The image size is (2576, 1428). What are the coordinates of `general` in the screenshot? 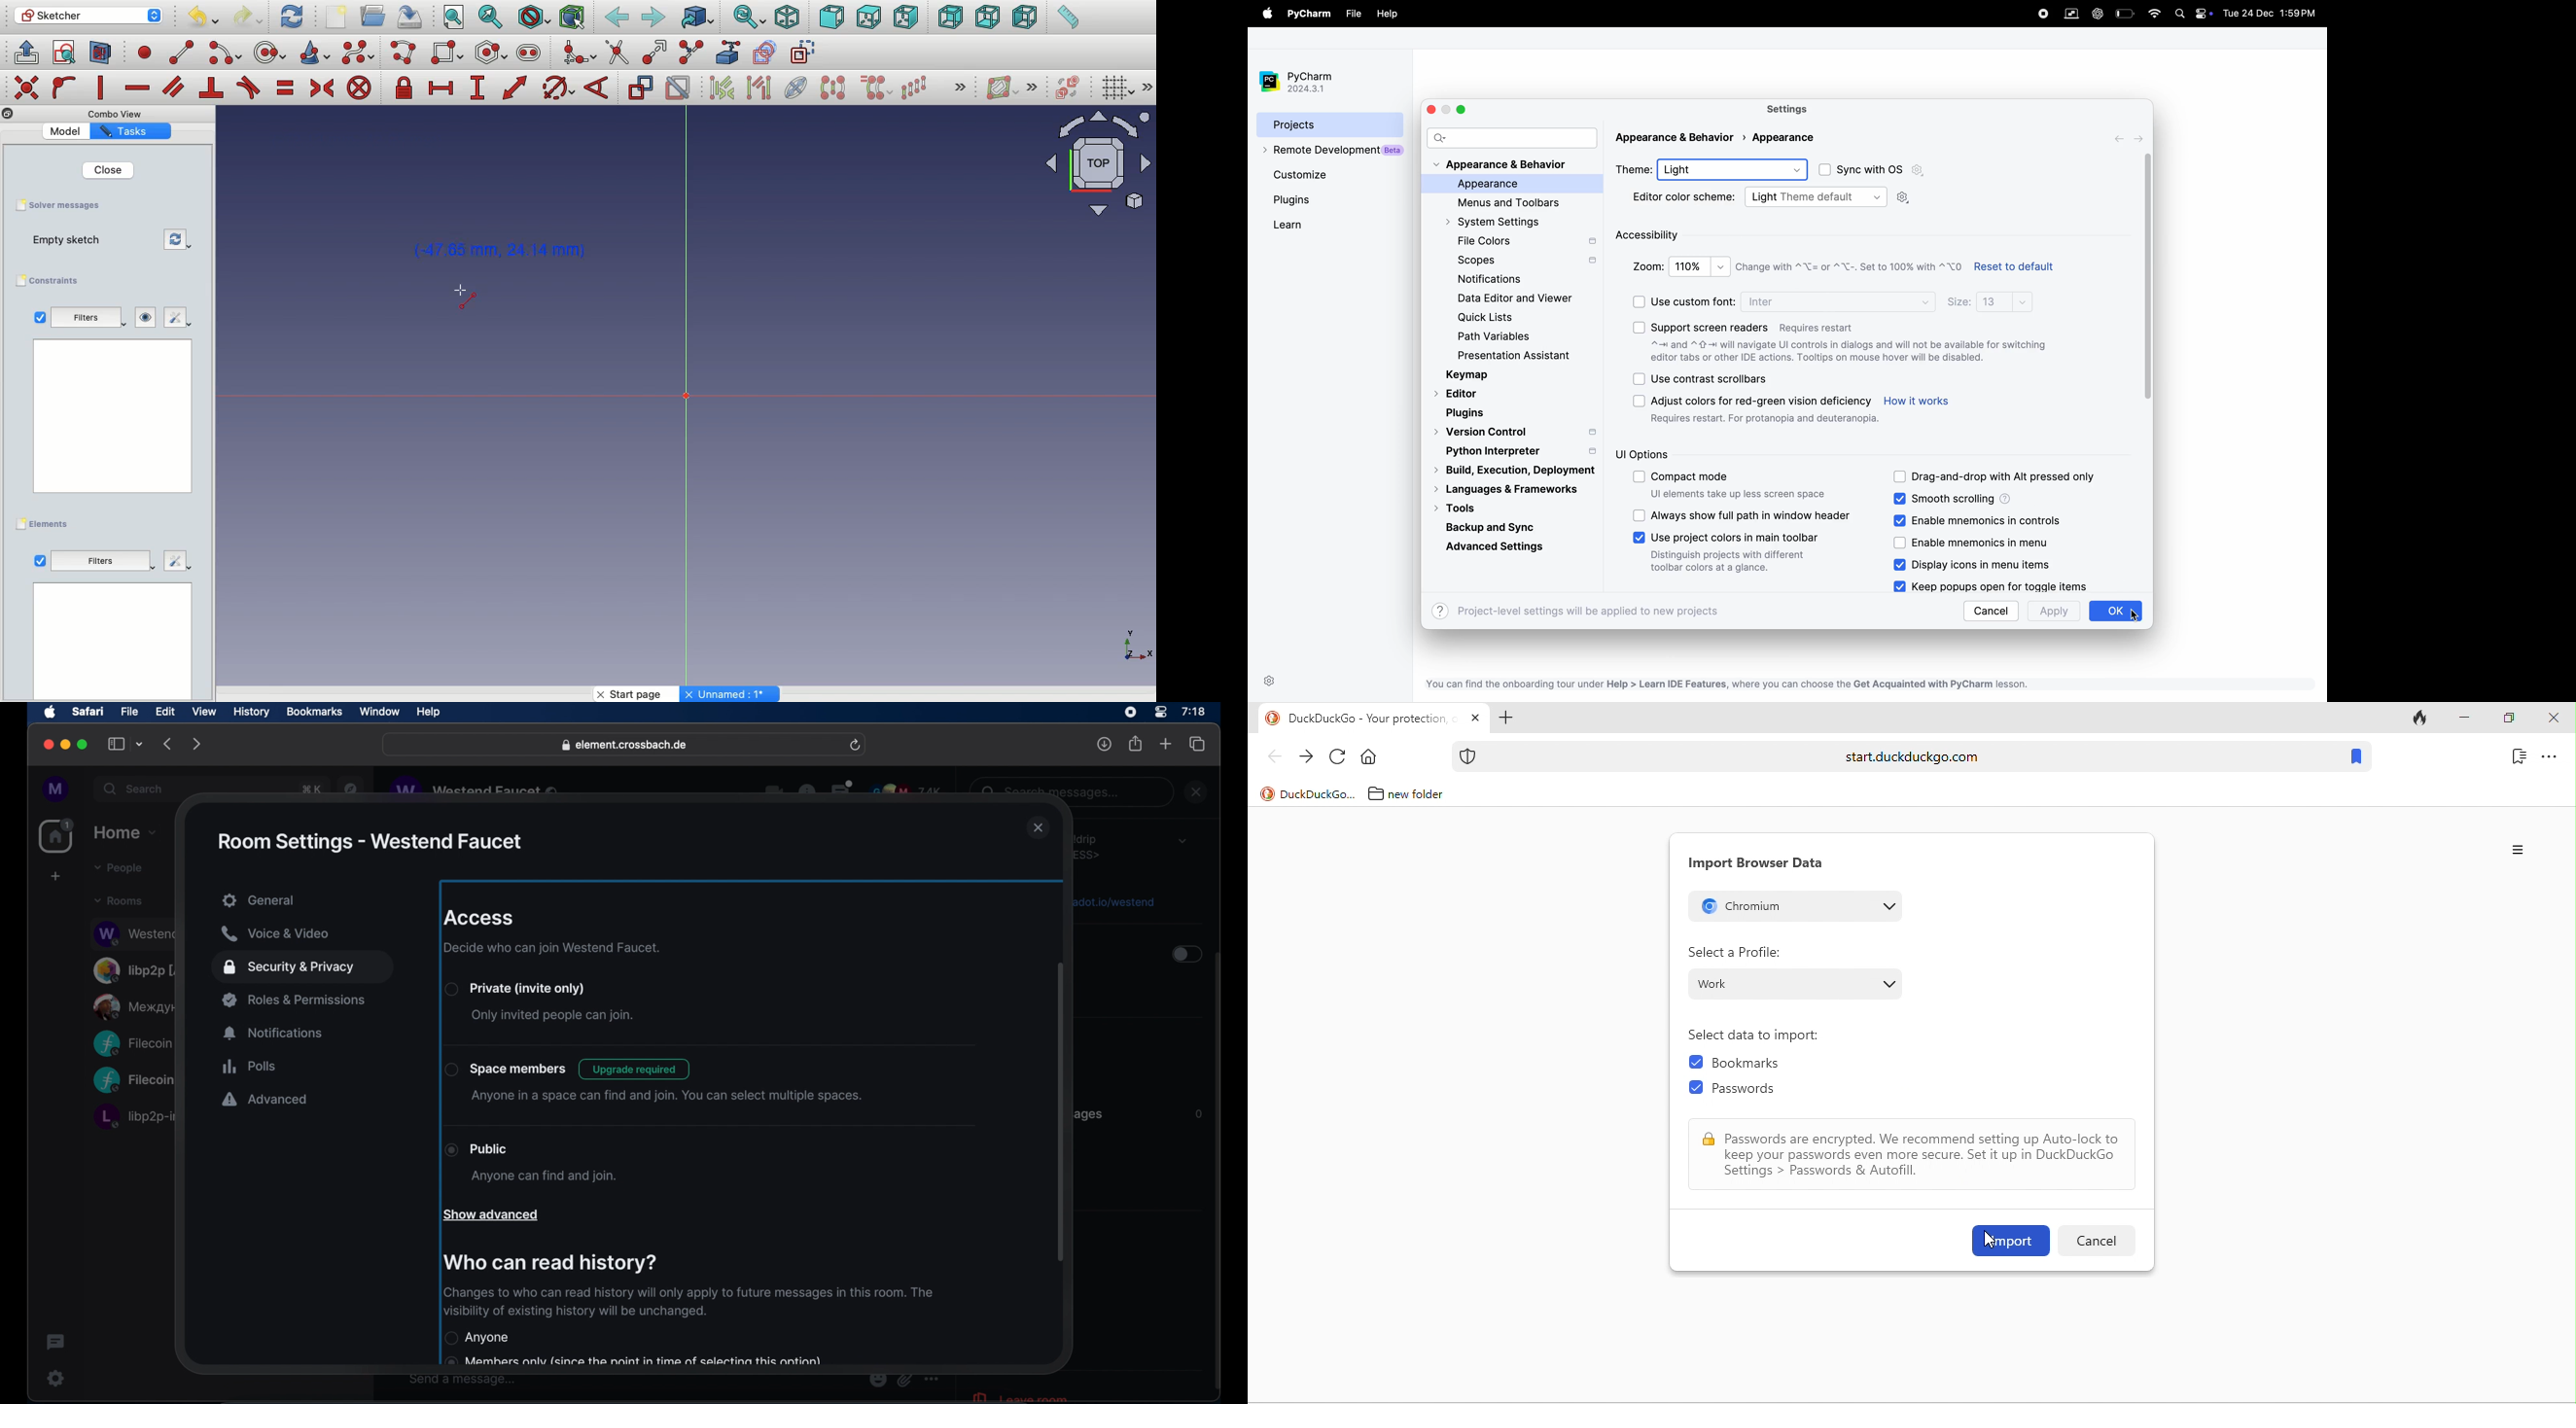 It's located at (304, 902).